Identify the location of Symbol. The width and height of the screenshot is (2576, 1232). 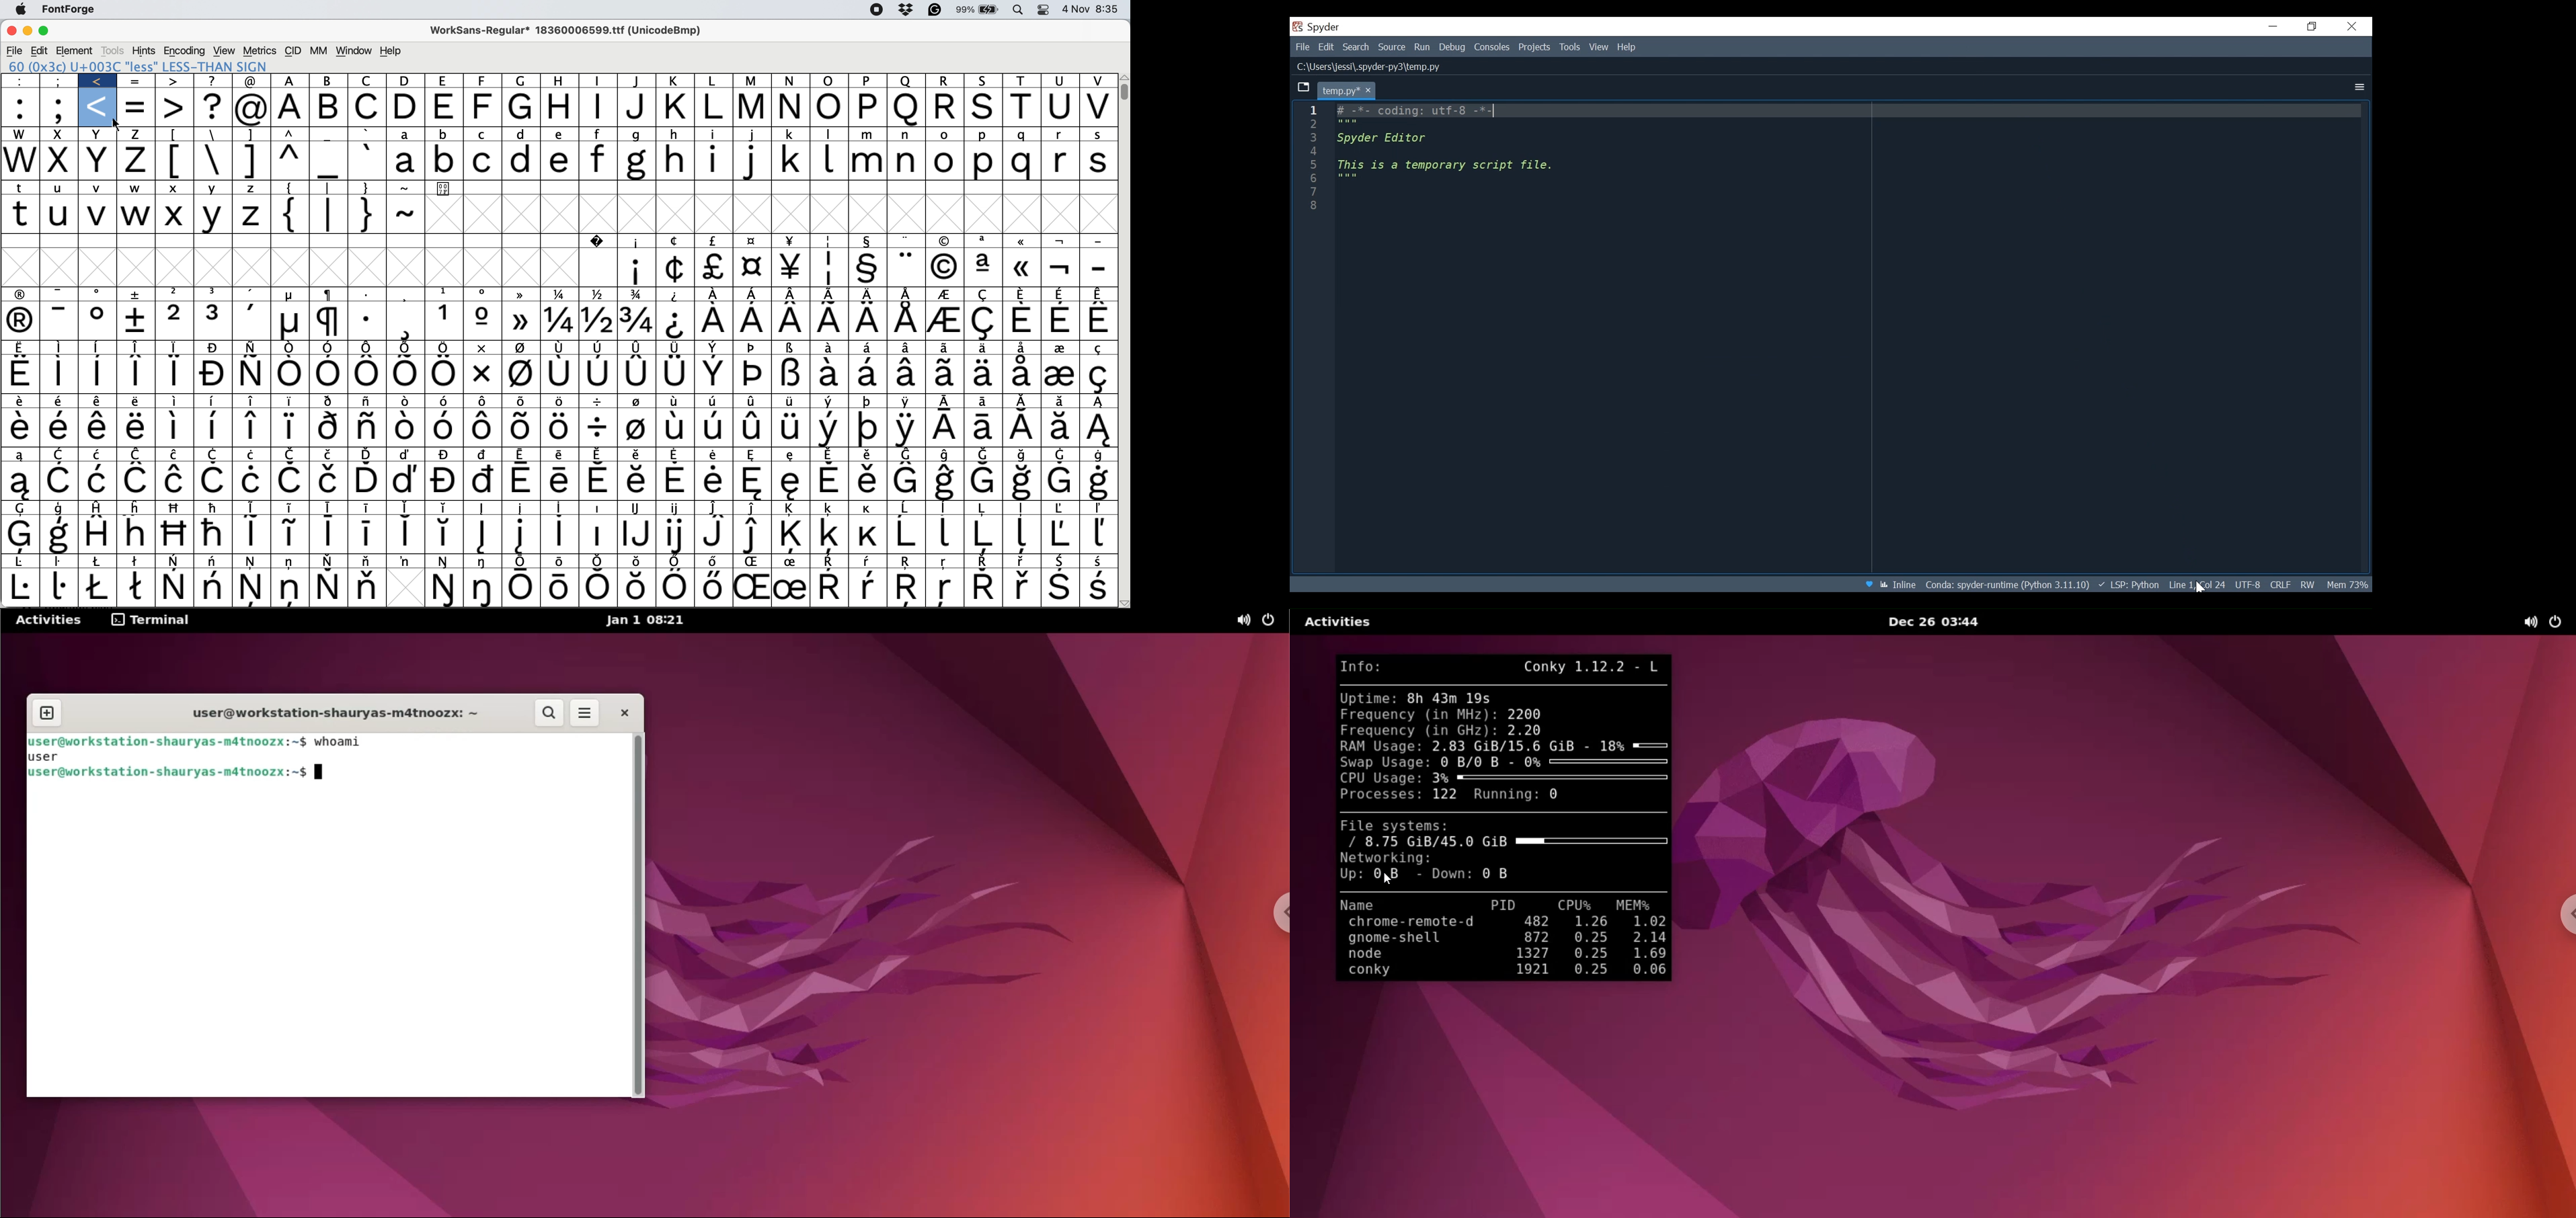
(407, 455).